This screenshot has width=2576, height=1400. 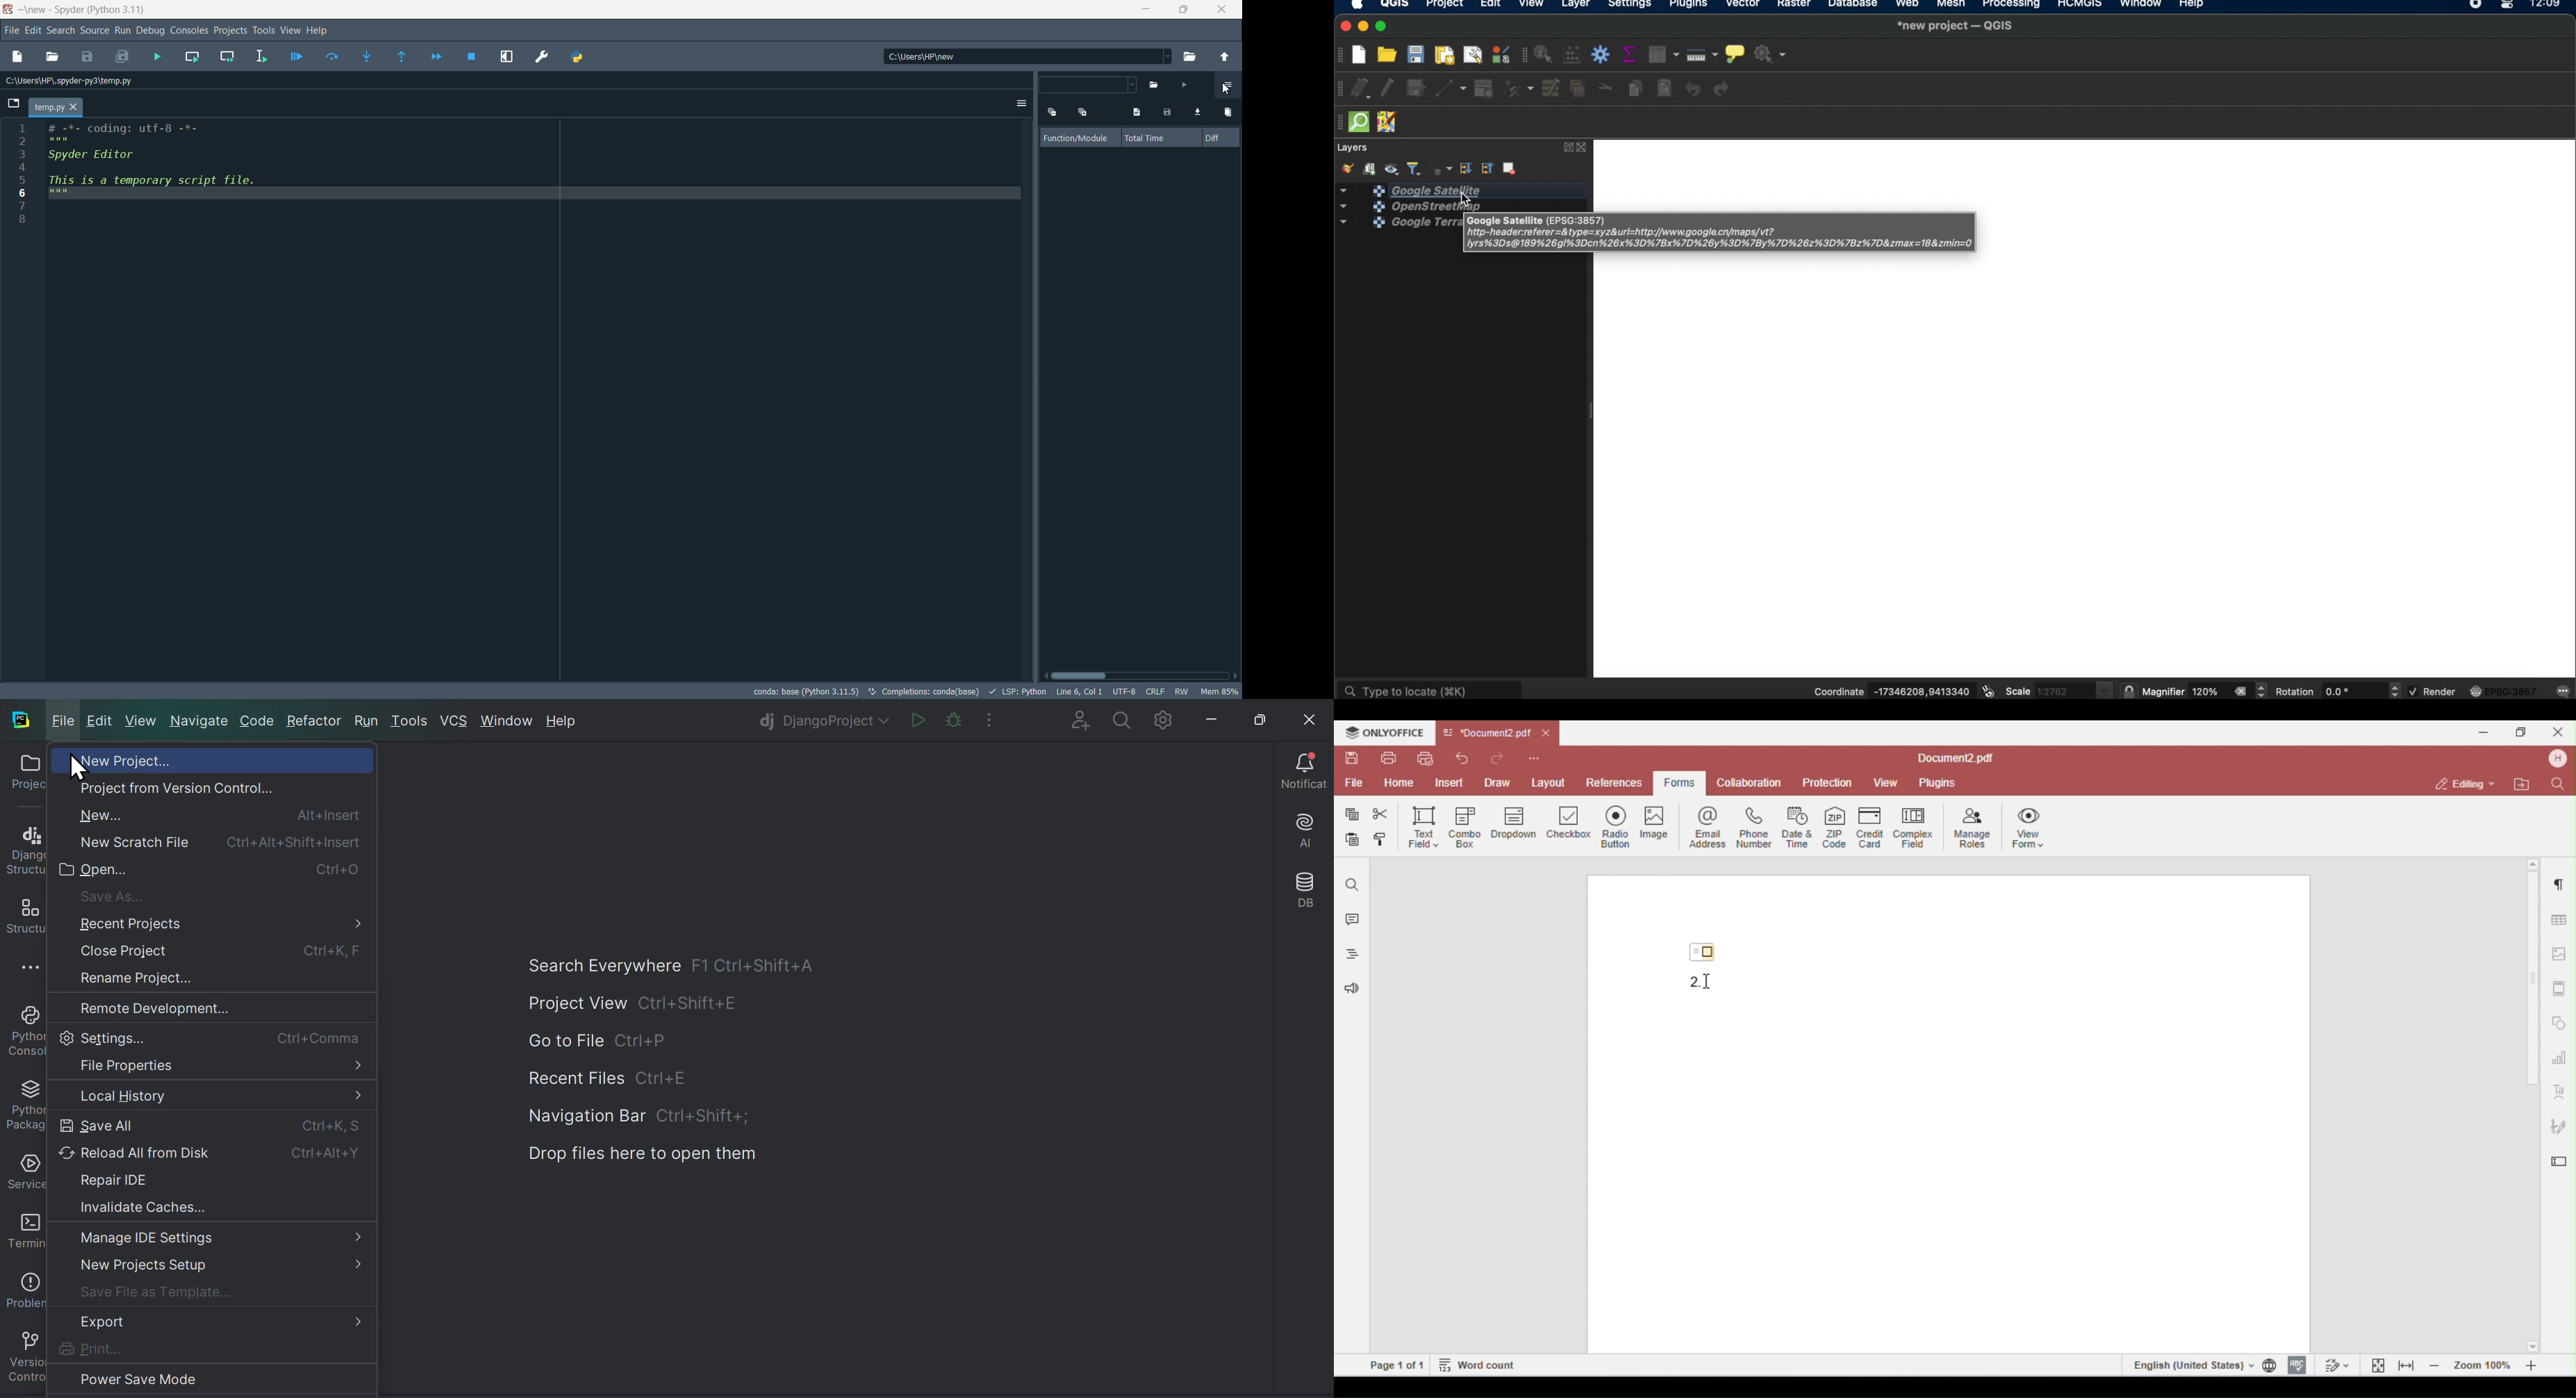 What do you see at coordinates (216, 816) in the screenshot?
I see `new` at bounding box center [216, 816].